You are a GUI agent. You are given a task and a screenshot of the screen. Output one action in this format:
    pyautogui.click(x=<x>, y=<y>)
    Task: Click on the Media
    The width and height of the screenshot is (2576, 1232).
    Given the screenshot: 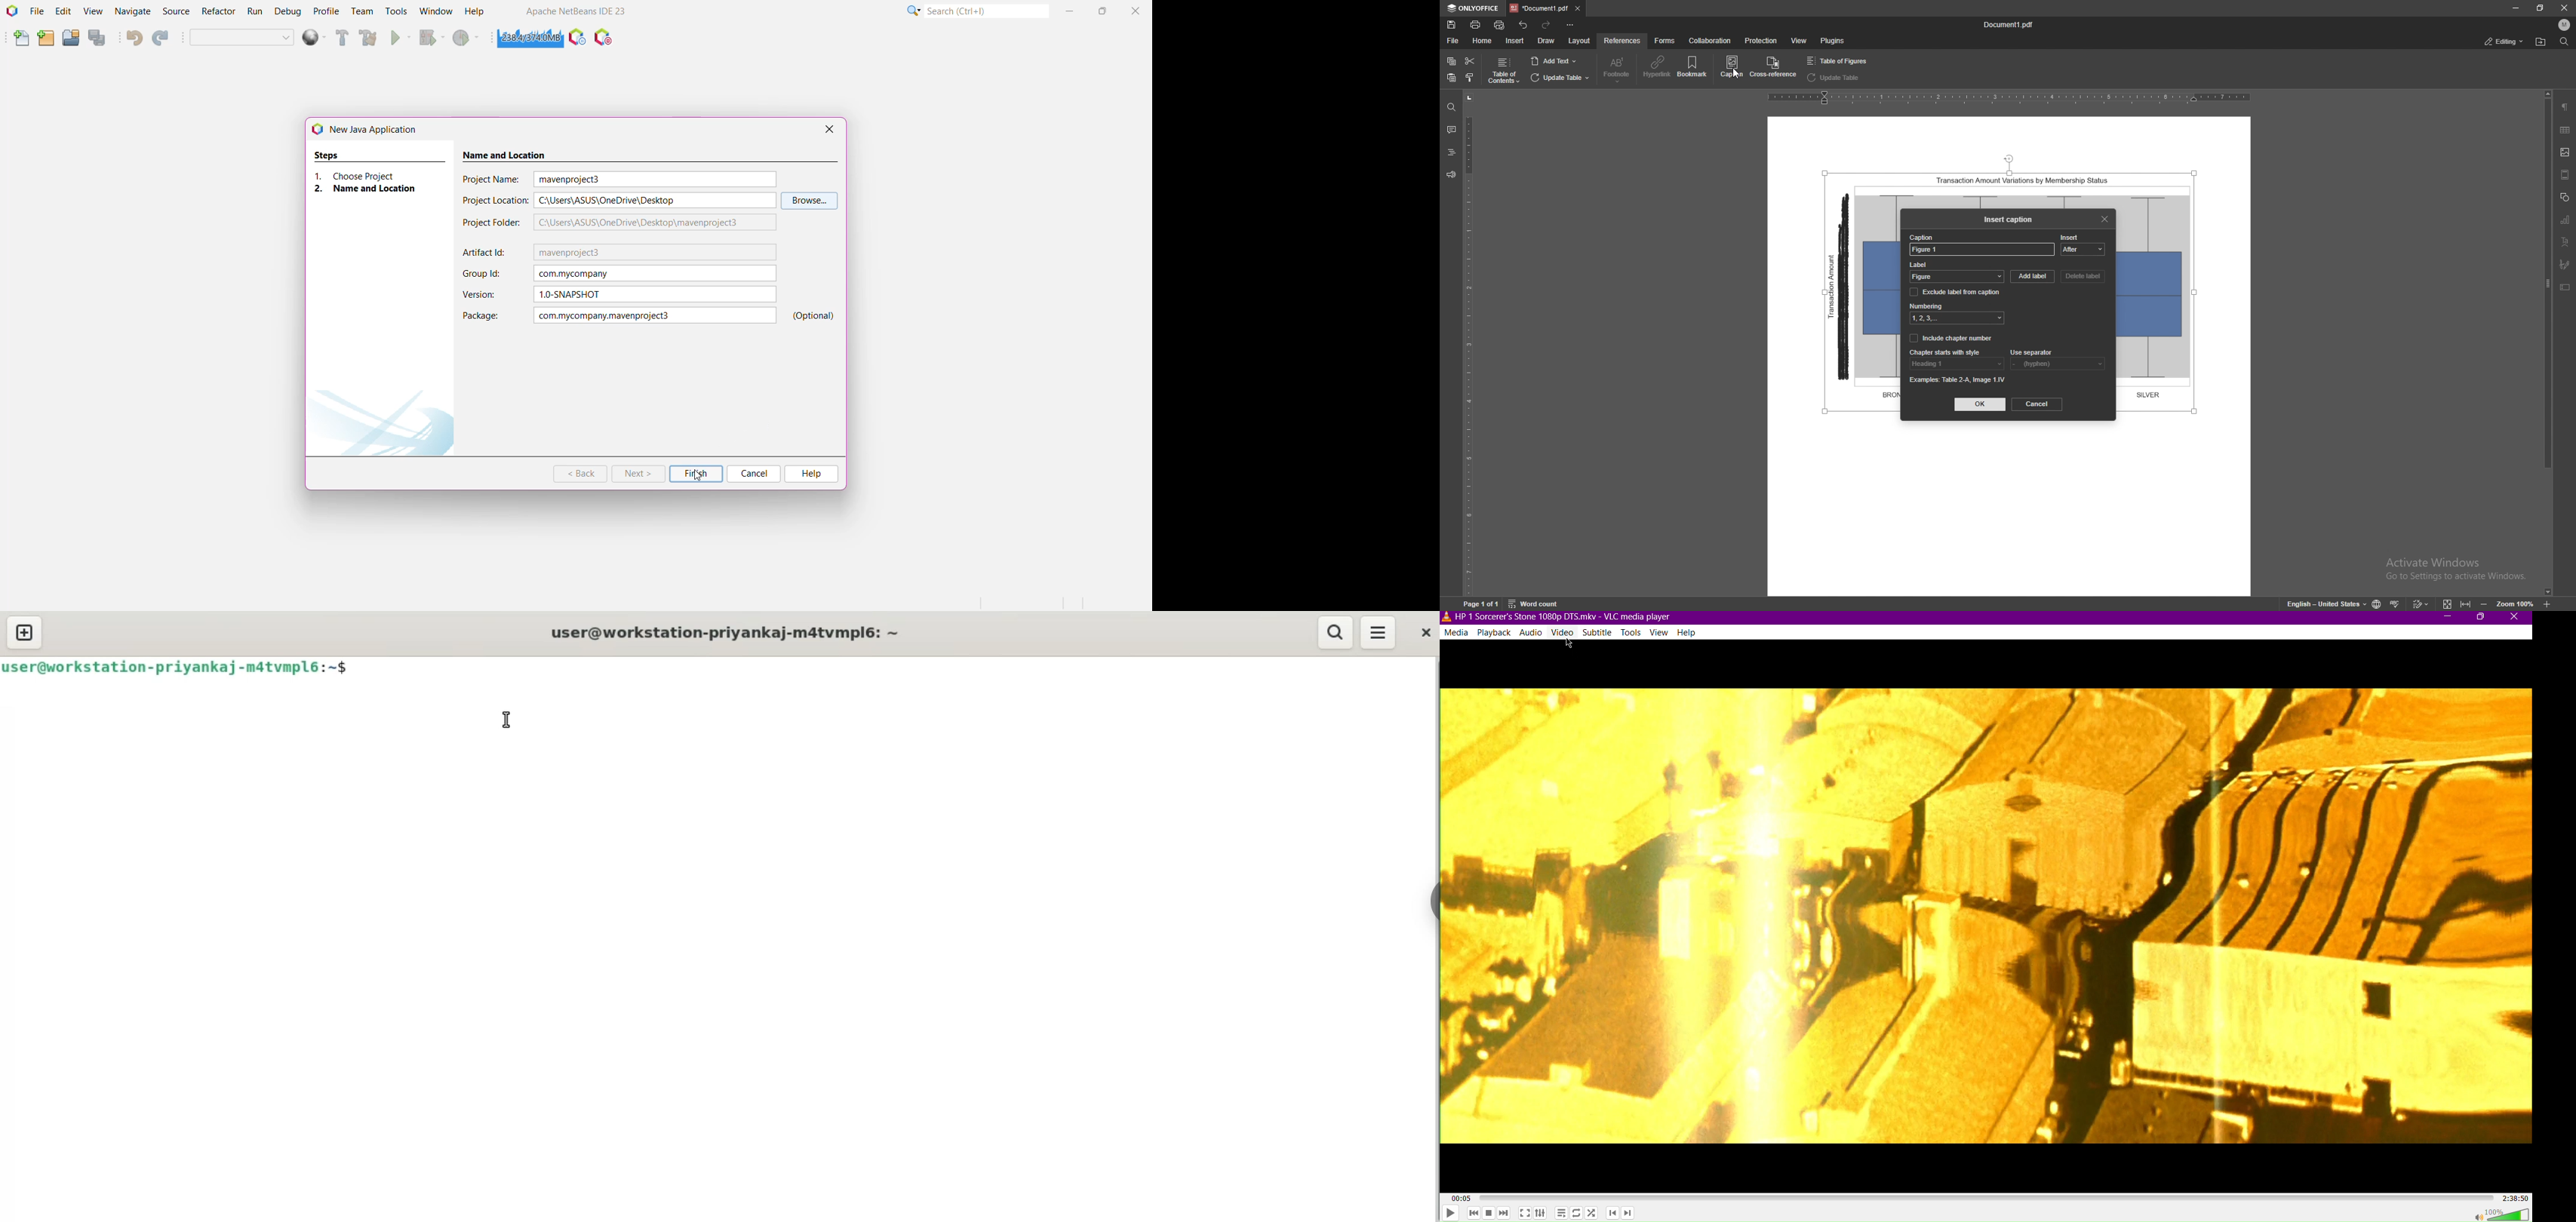 What is the action you would take?
    pyautogui.click(x=1457, y=634)
    